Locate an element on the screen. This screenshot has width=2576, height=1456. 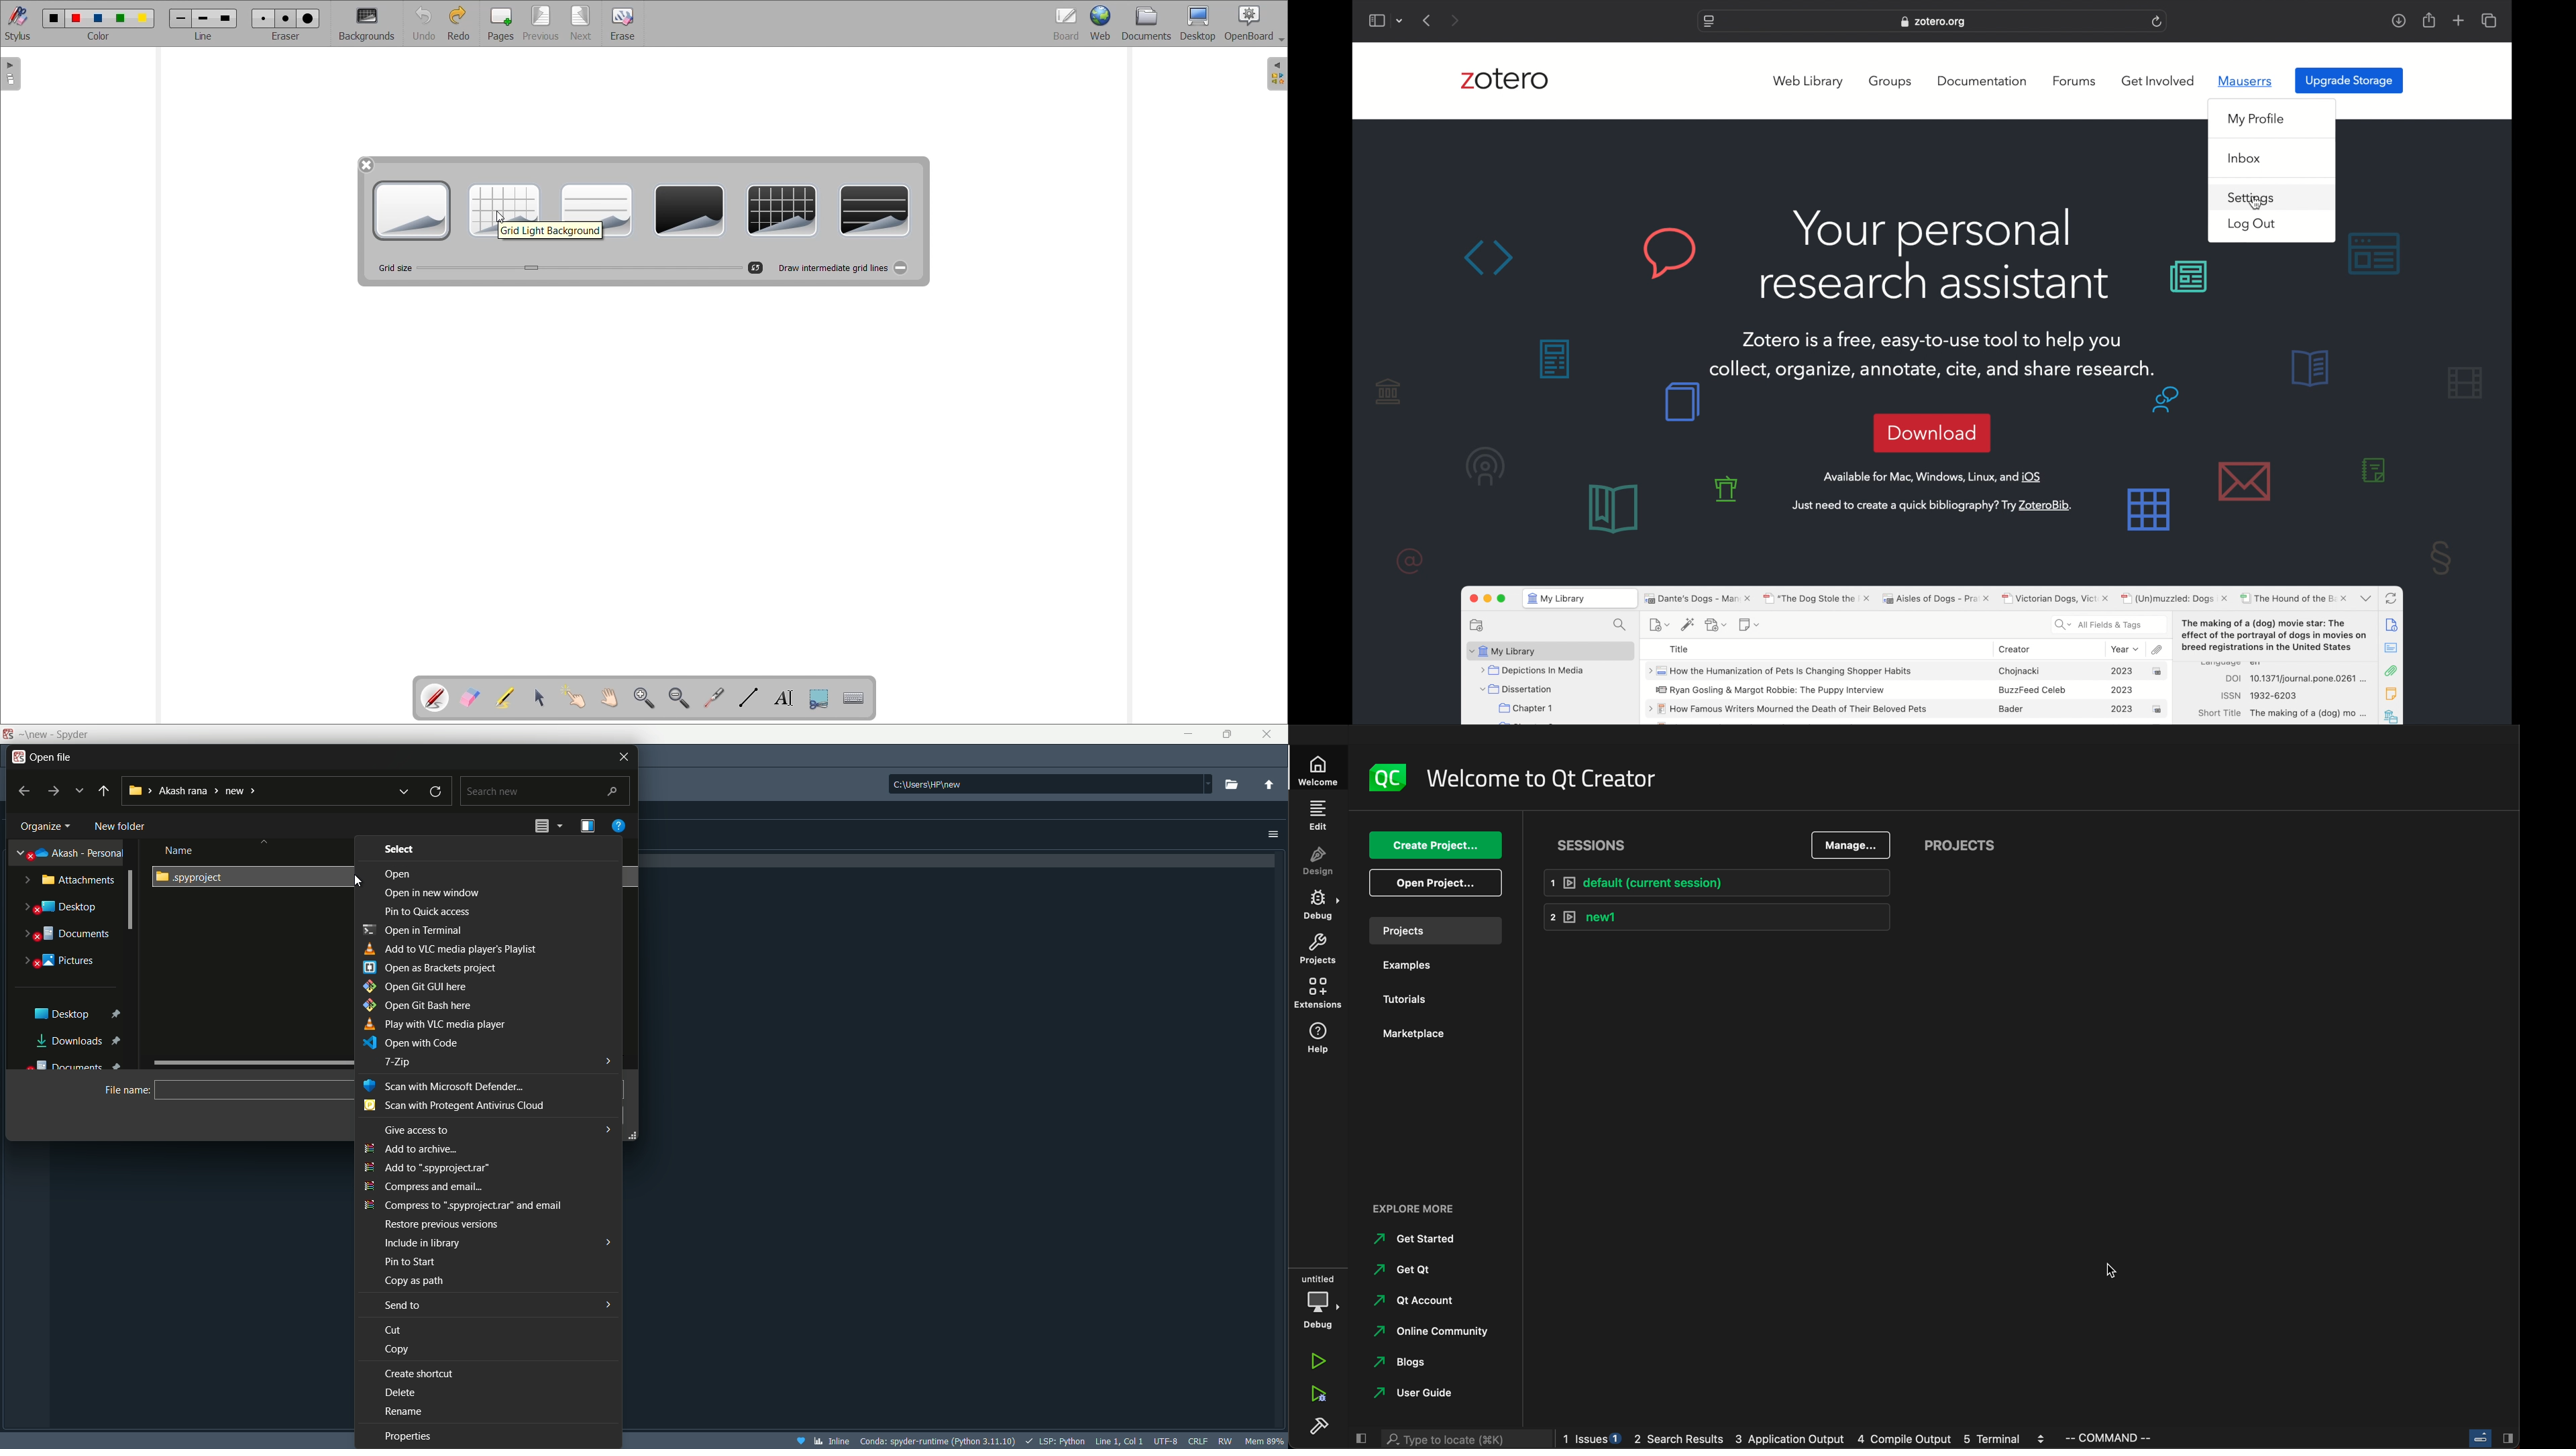
next is located at coordinates (1456, 21).